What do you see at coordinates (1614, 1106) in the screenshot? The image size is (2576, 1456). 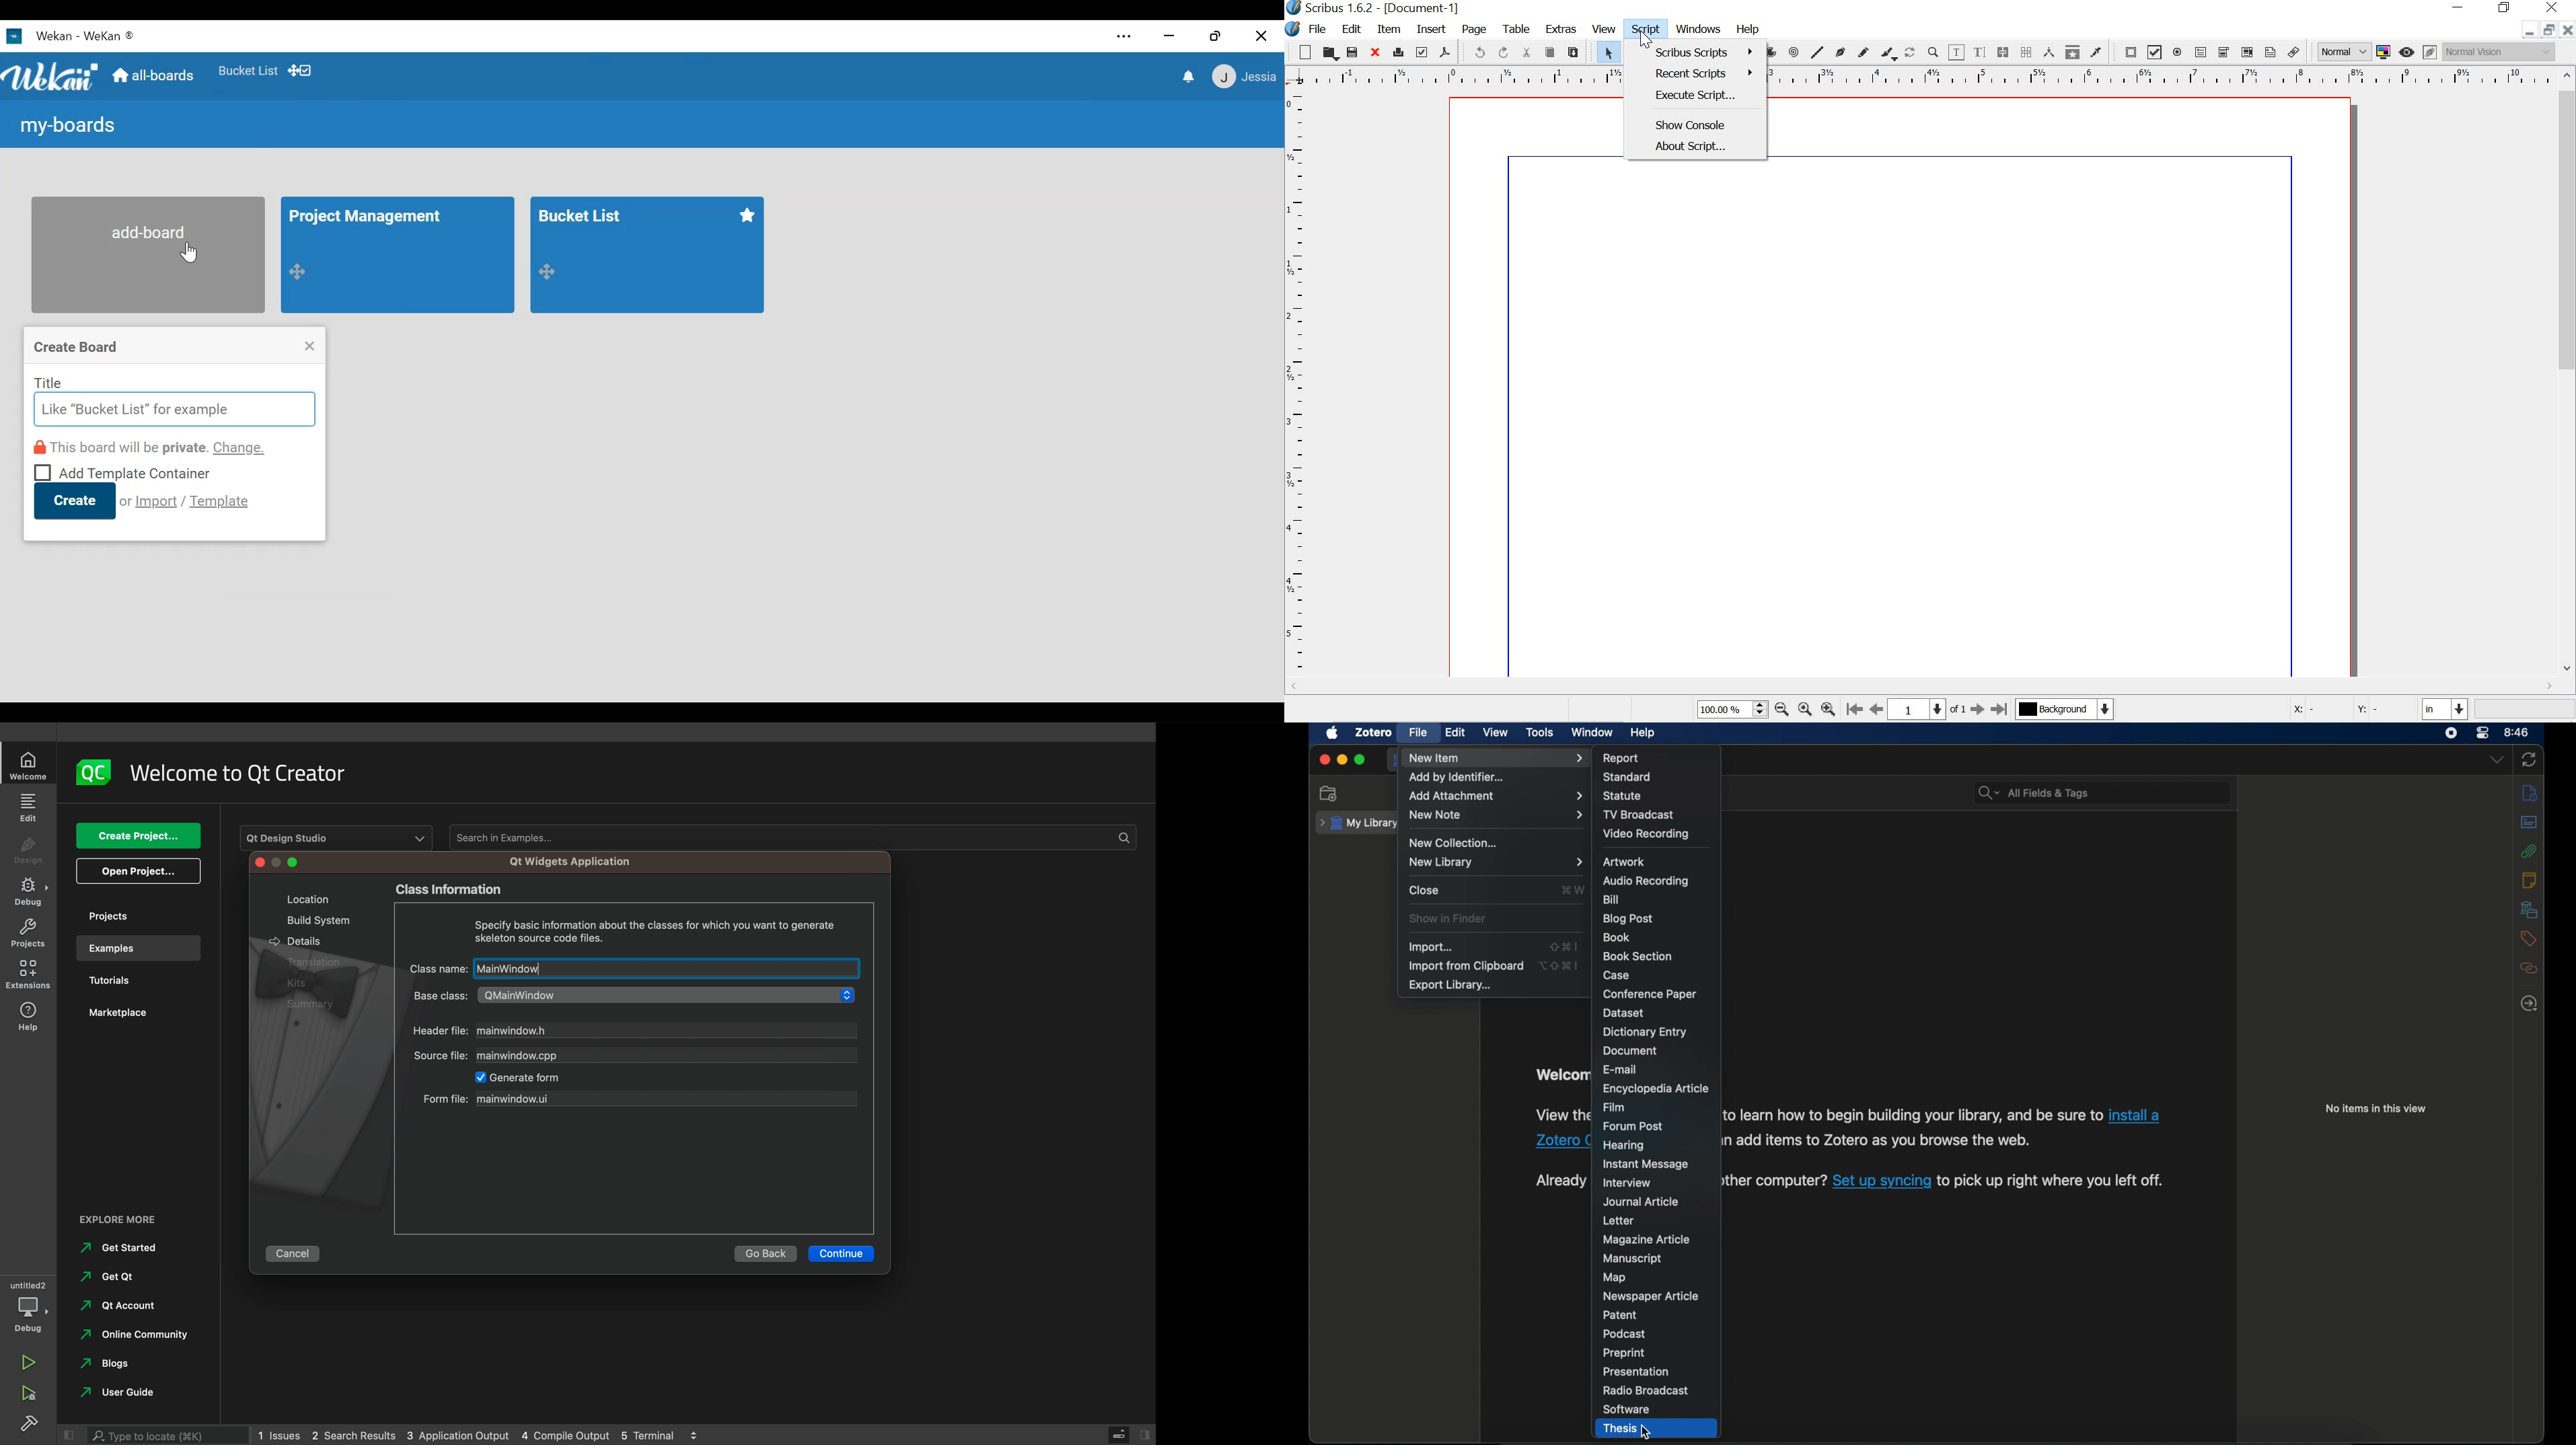 I see `film` at bounding box center [1614, 1106].